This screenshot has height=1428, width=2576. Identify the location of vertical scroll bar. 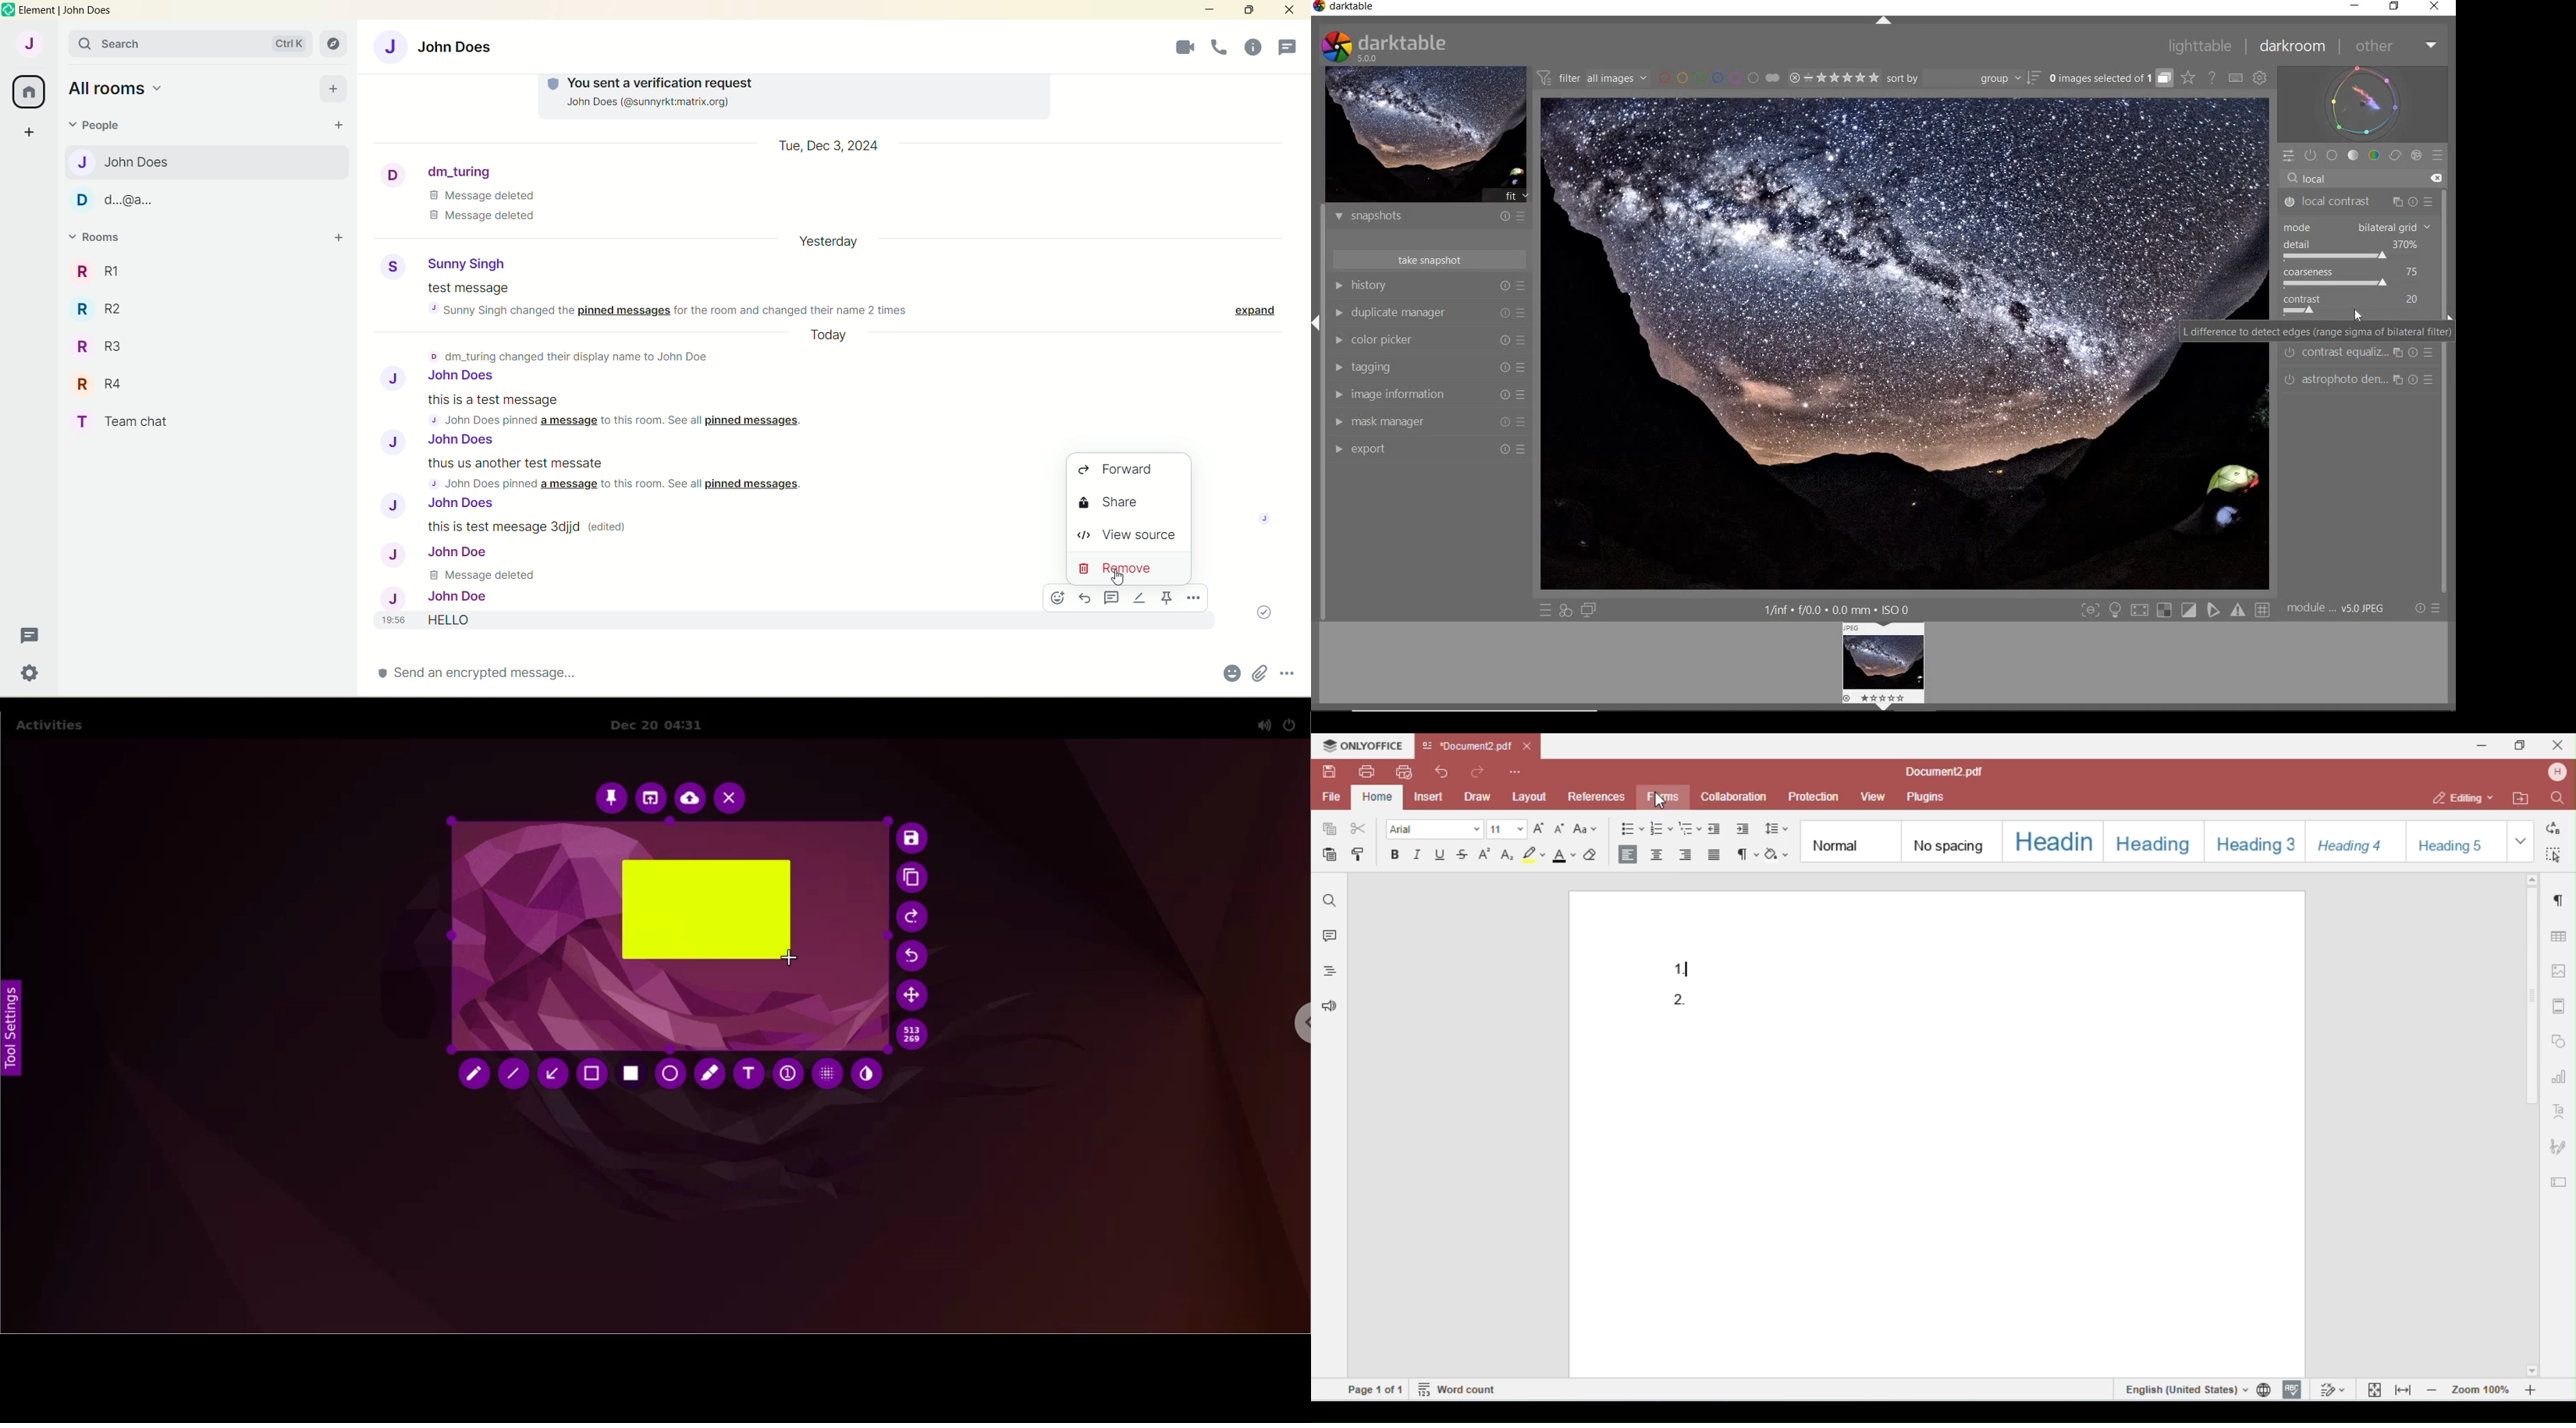
(1303, 362).